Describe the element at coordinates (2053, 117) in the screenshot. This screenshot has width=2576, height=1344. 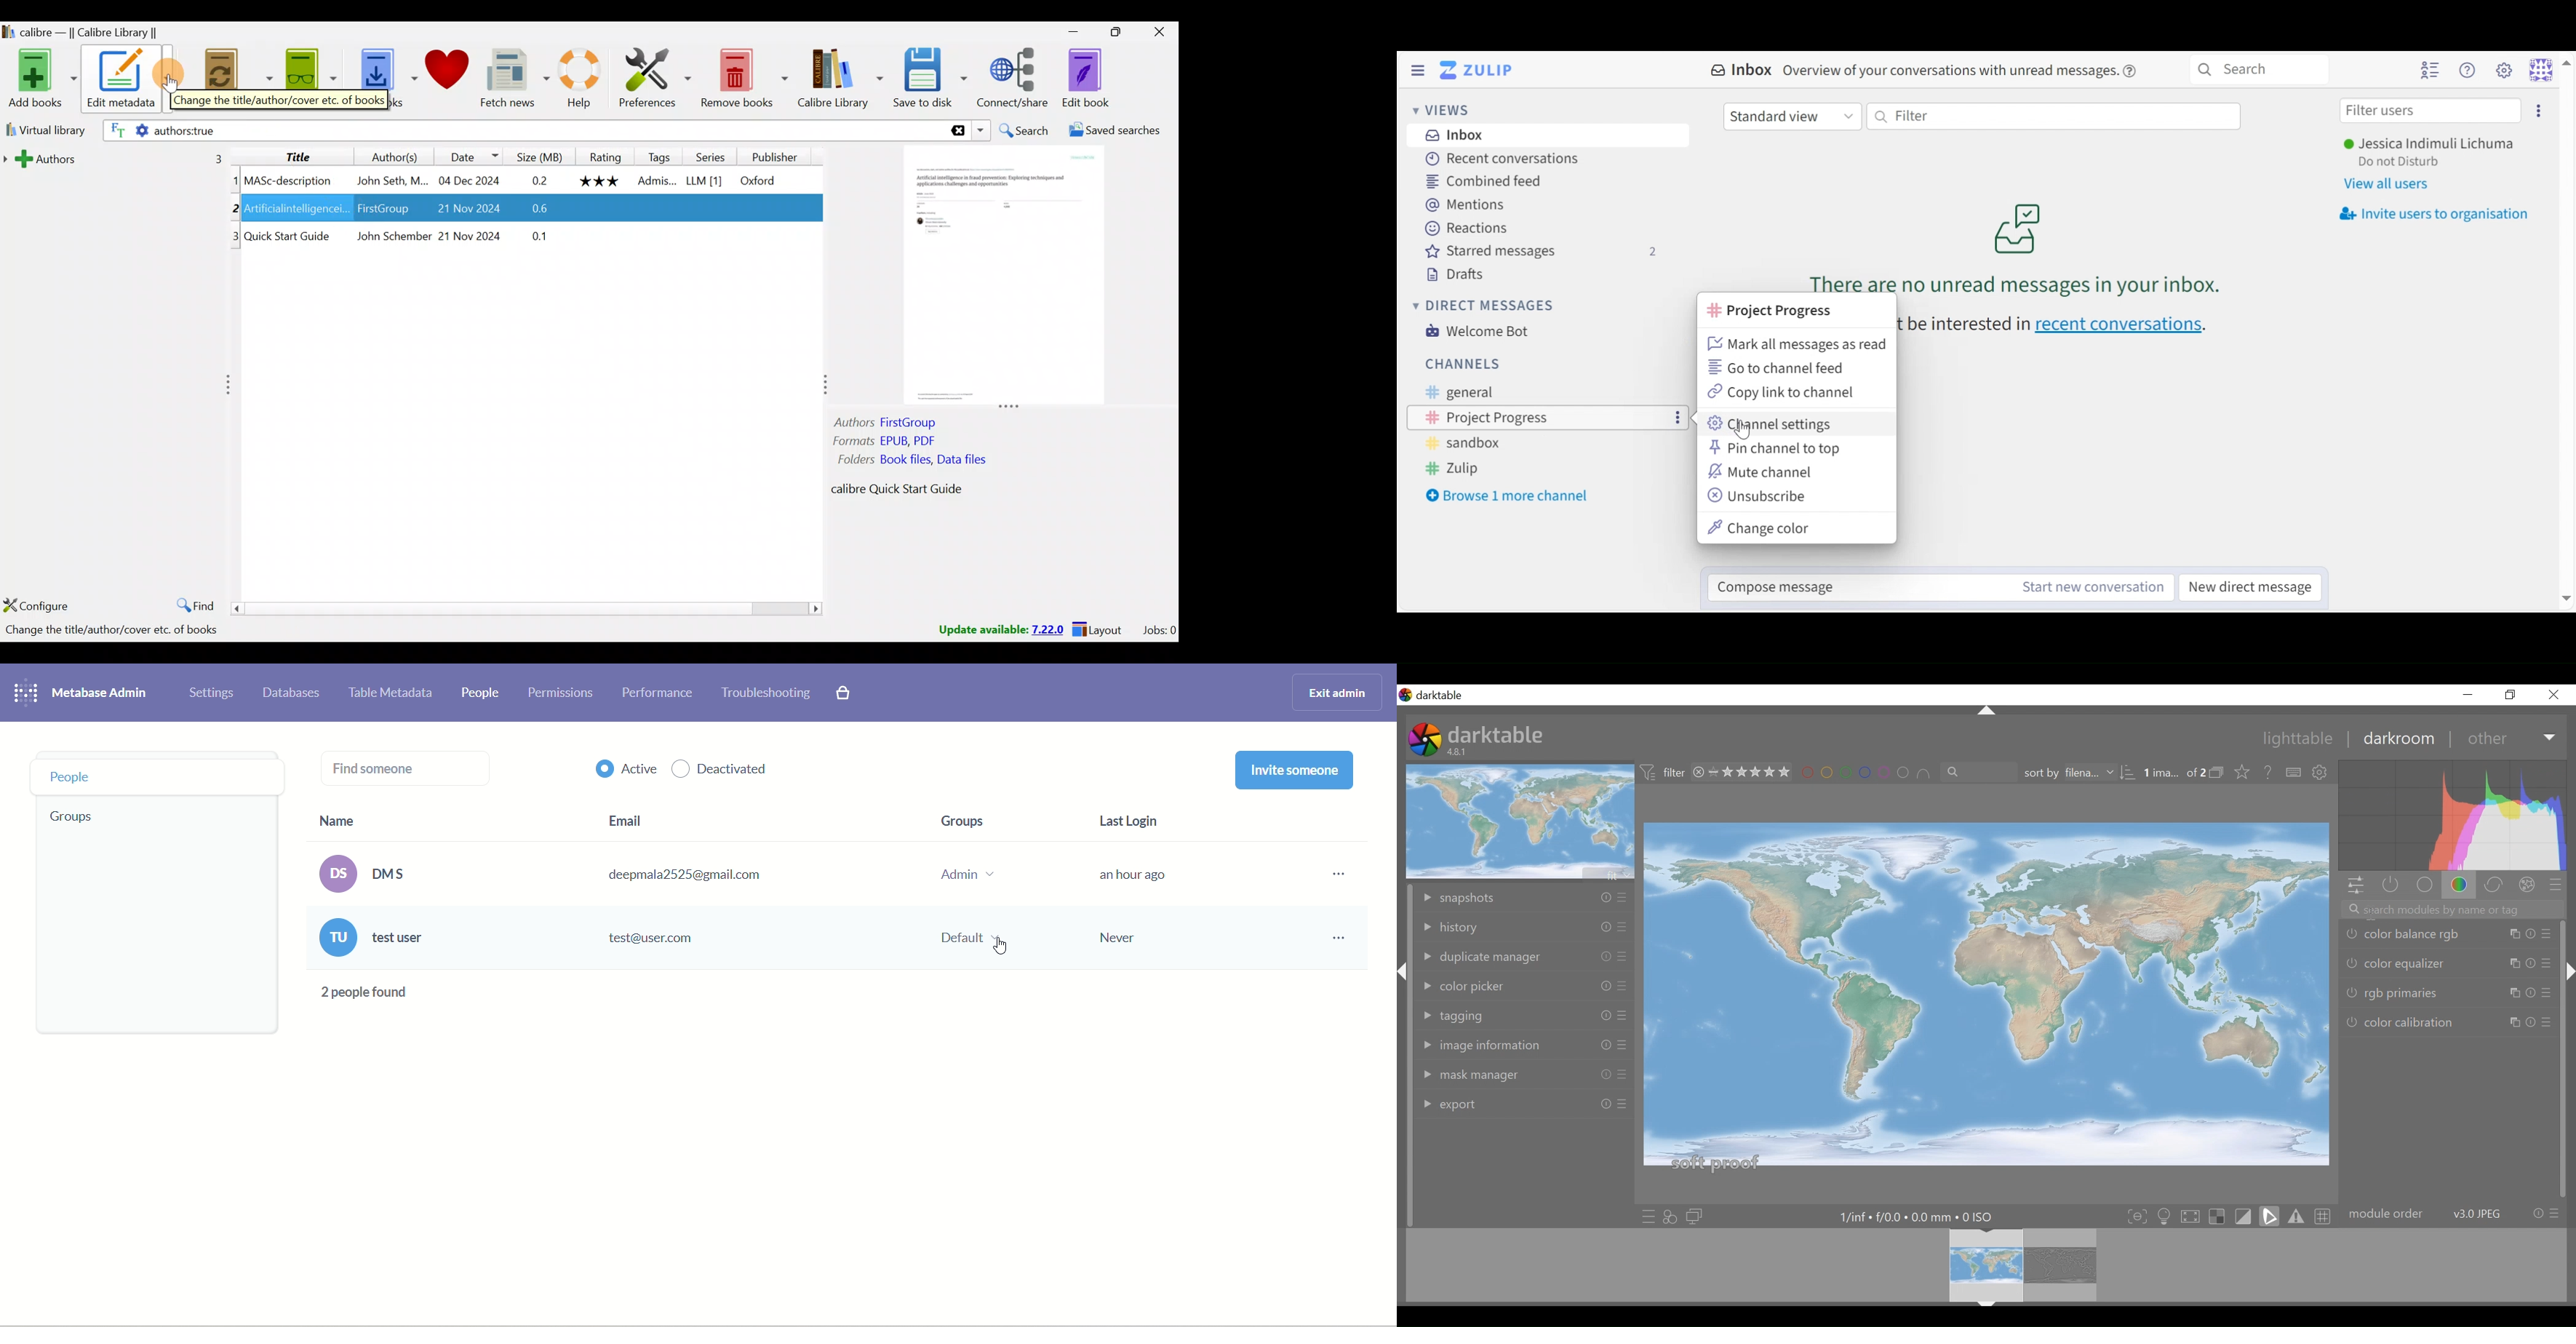
I see `Filter by text` at that location.